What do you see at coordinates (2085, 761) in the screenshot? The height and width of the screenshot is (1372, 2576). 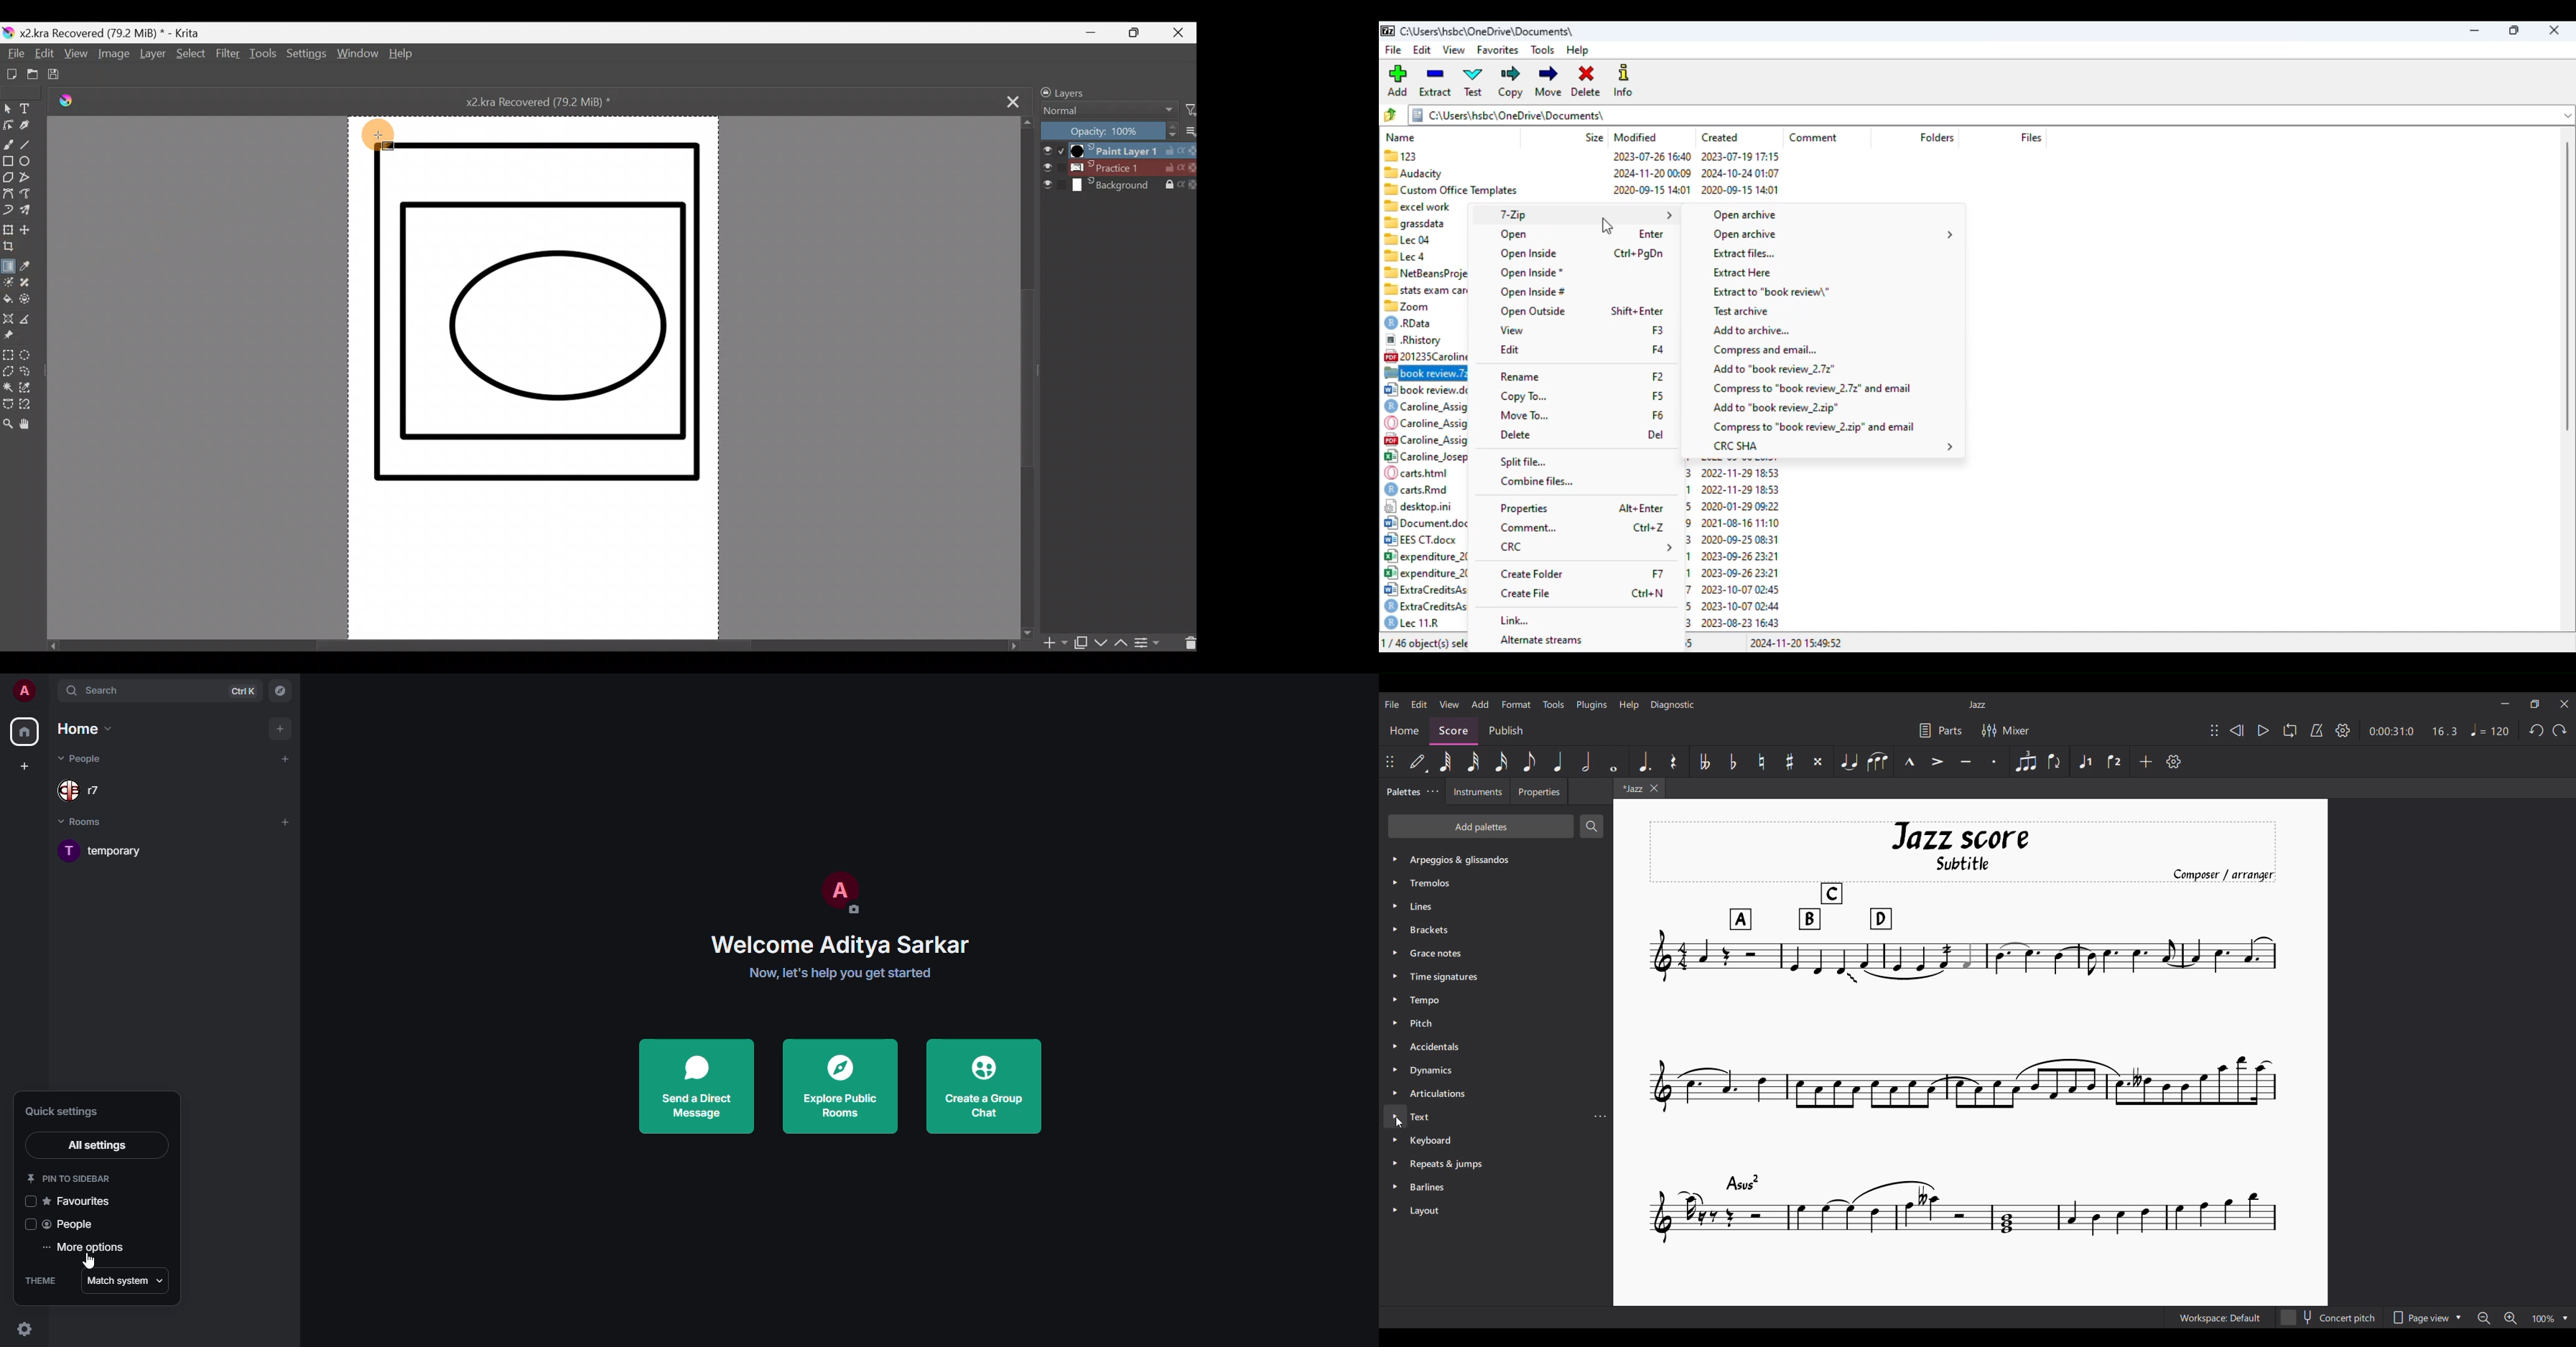 I see `Voice 1` at bounding box center [2085, 761].